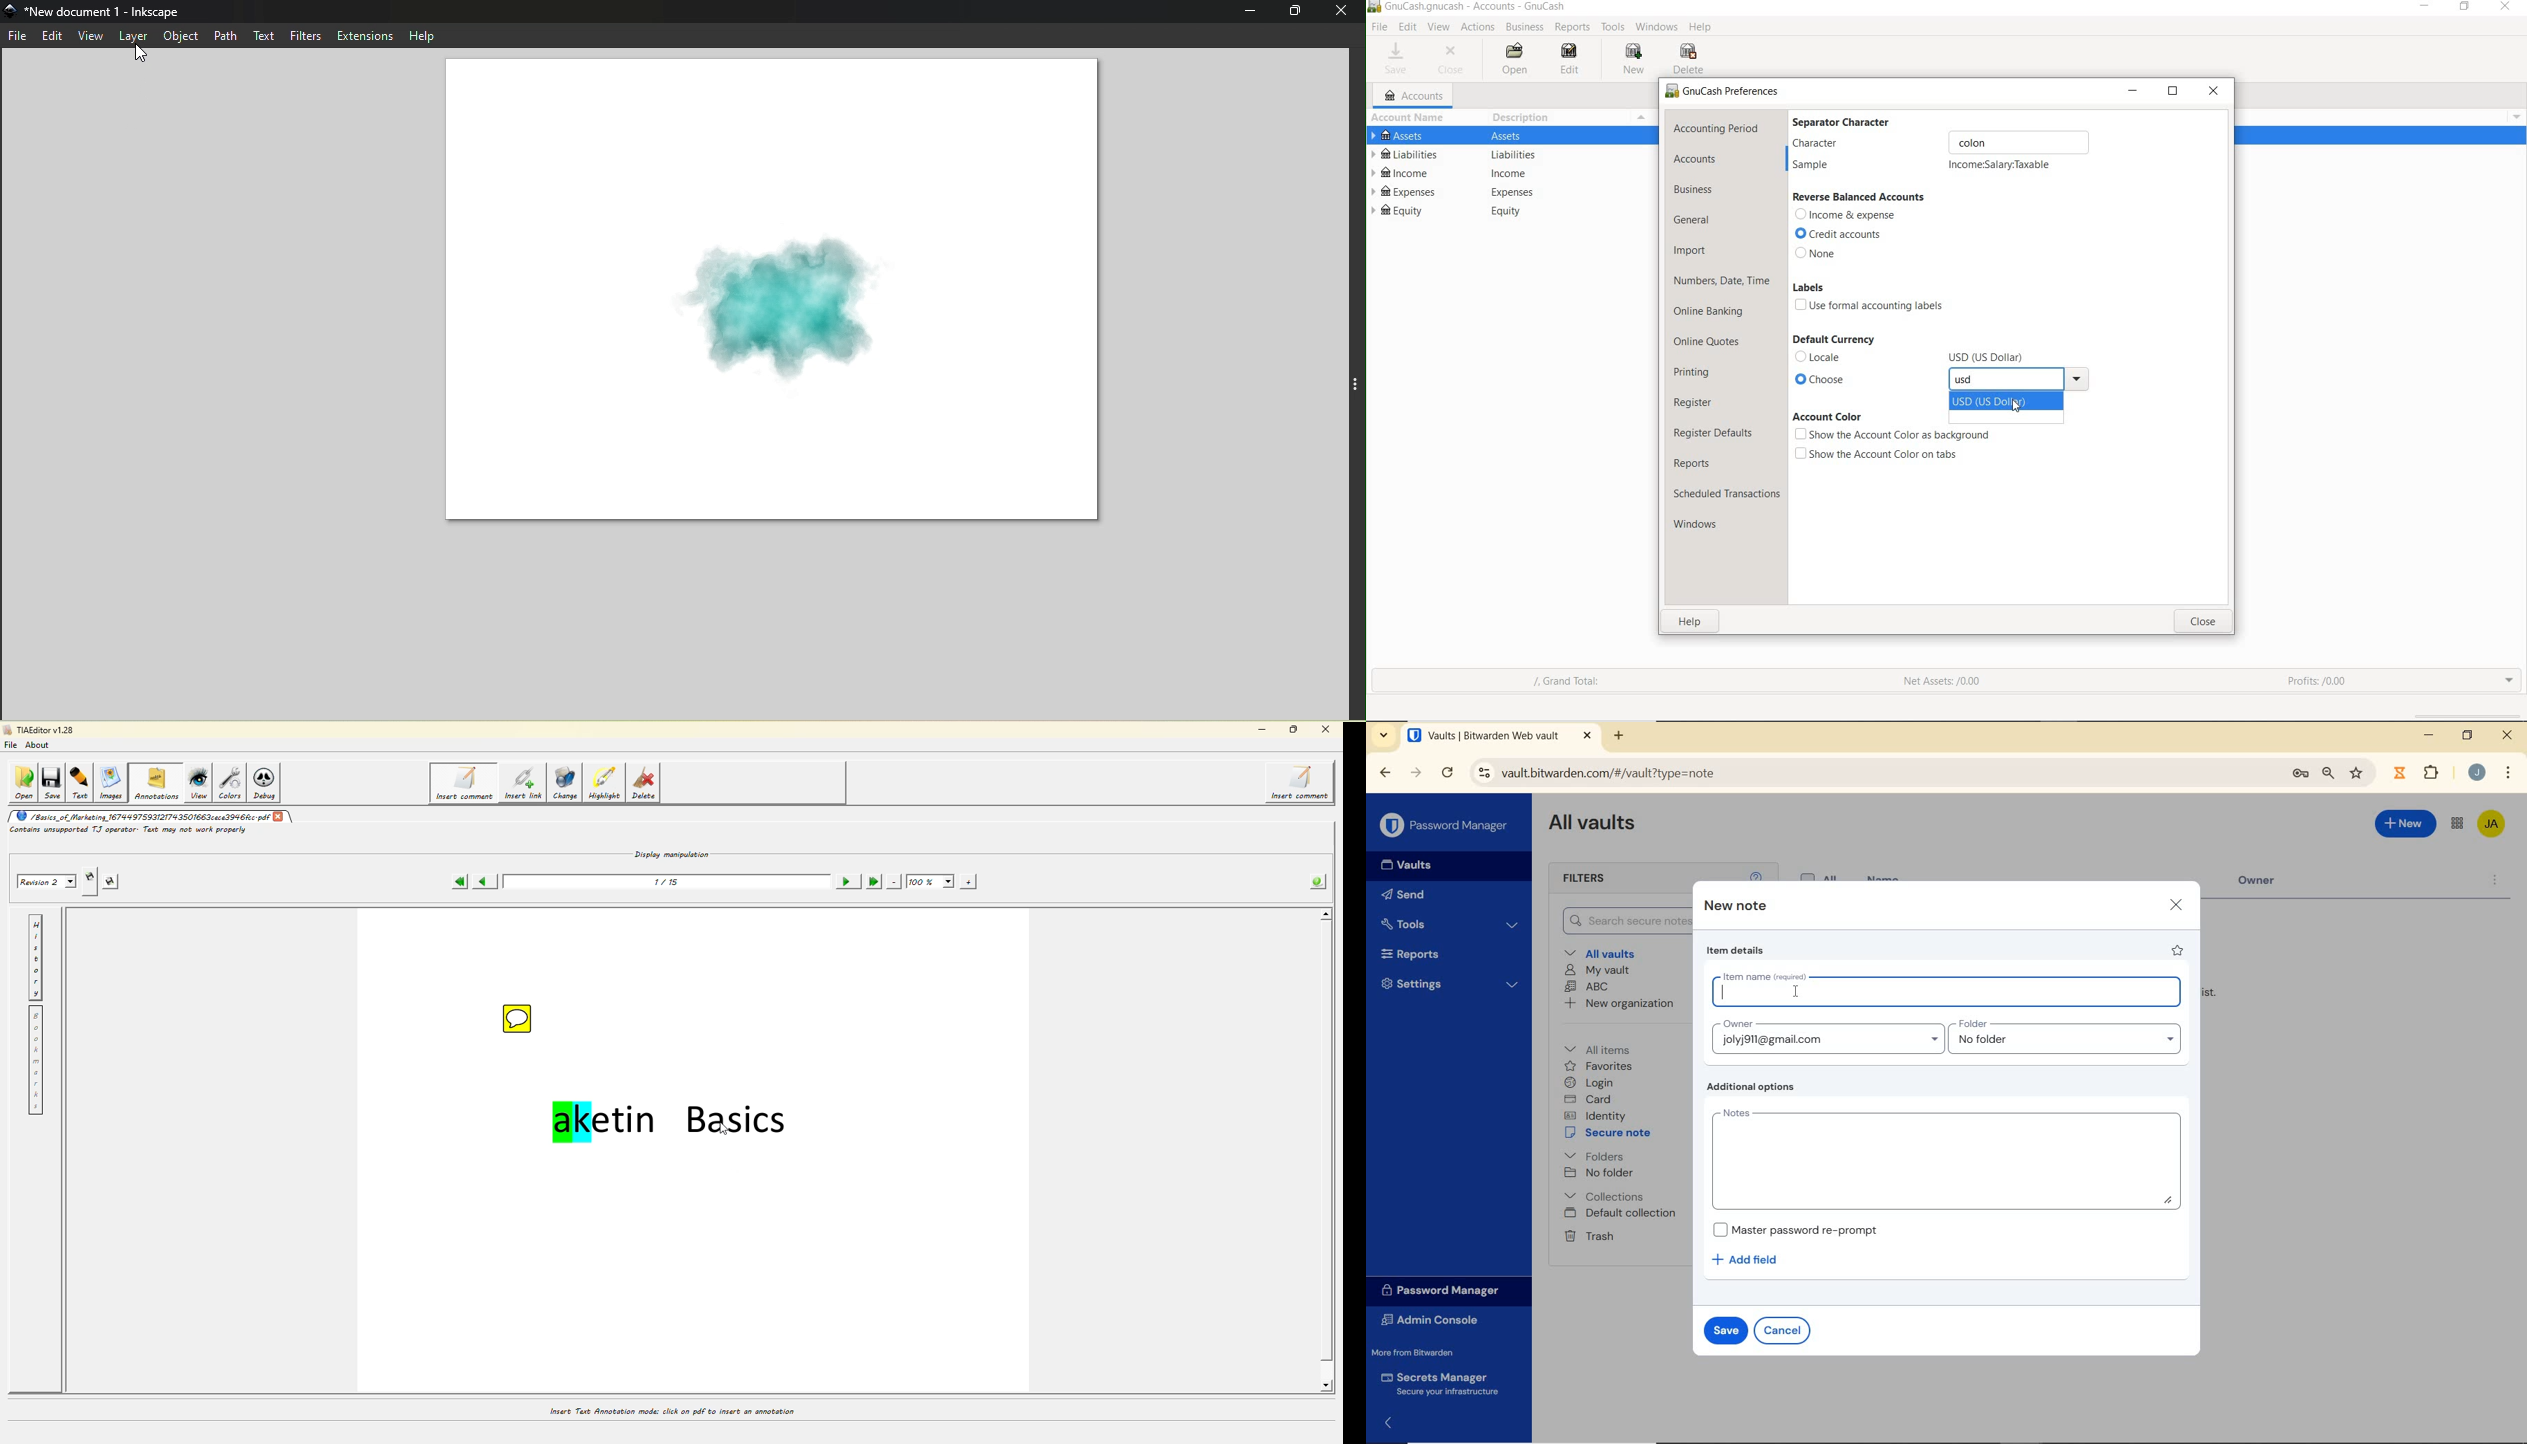 This screenshot has height=1456, width=2548. I want to click on Send, so click(1407, 894).